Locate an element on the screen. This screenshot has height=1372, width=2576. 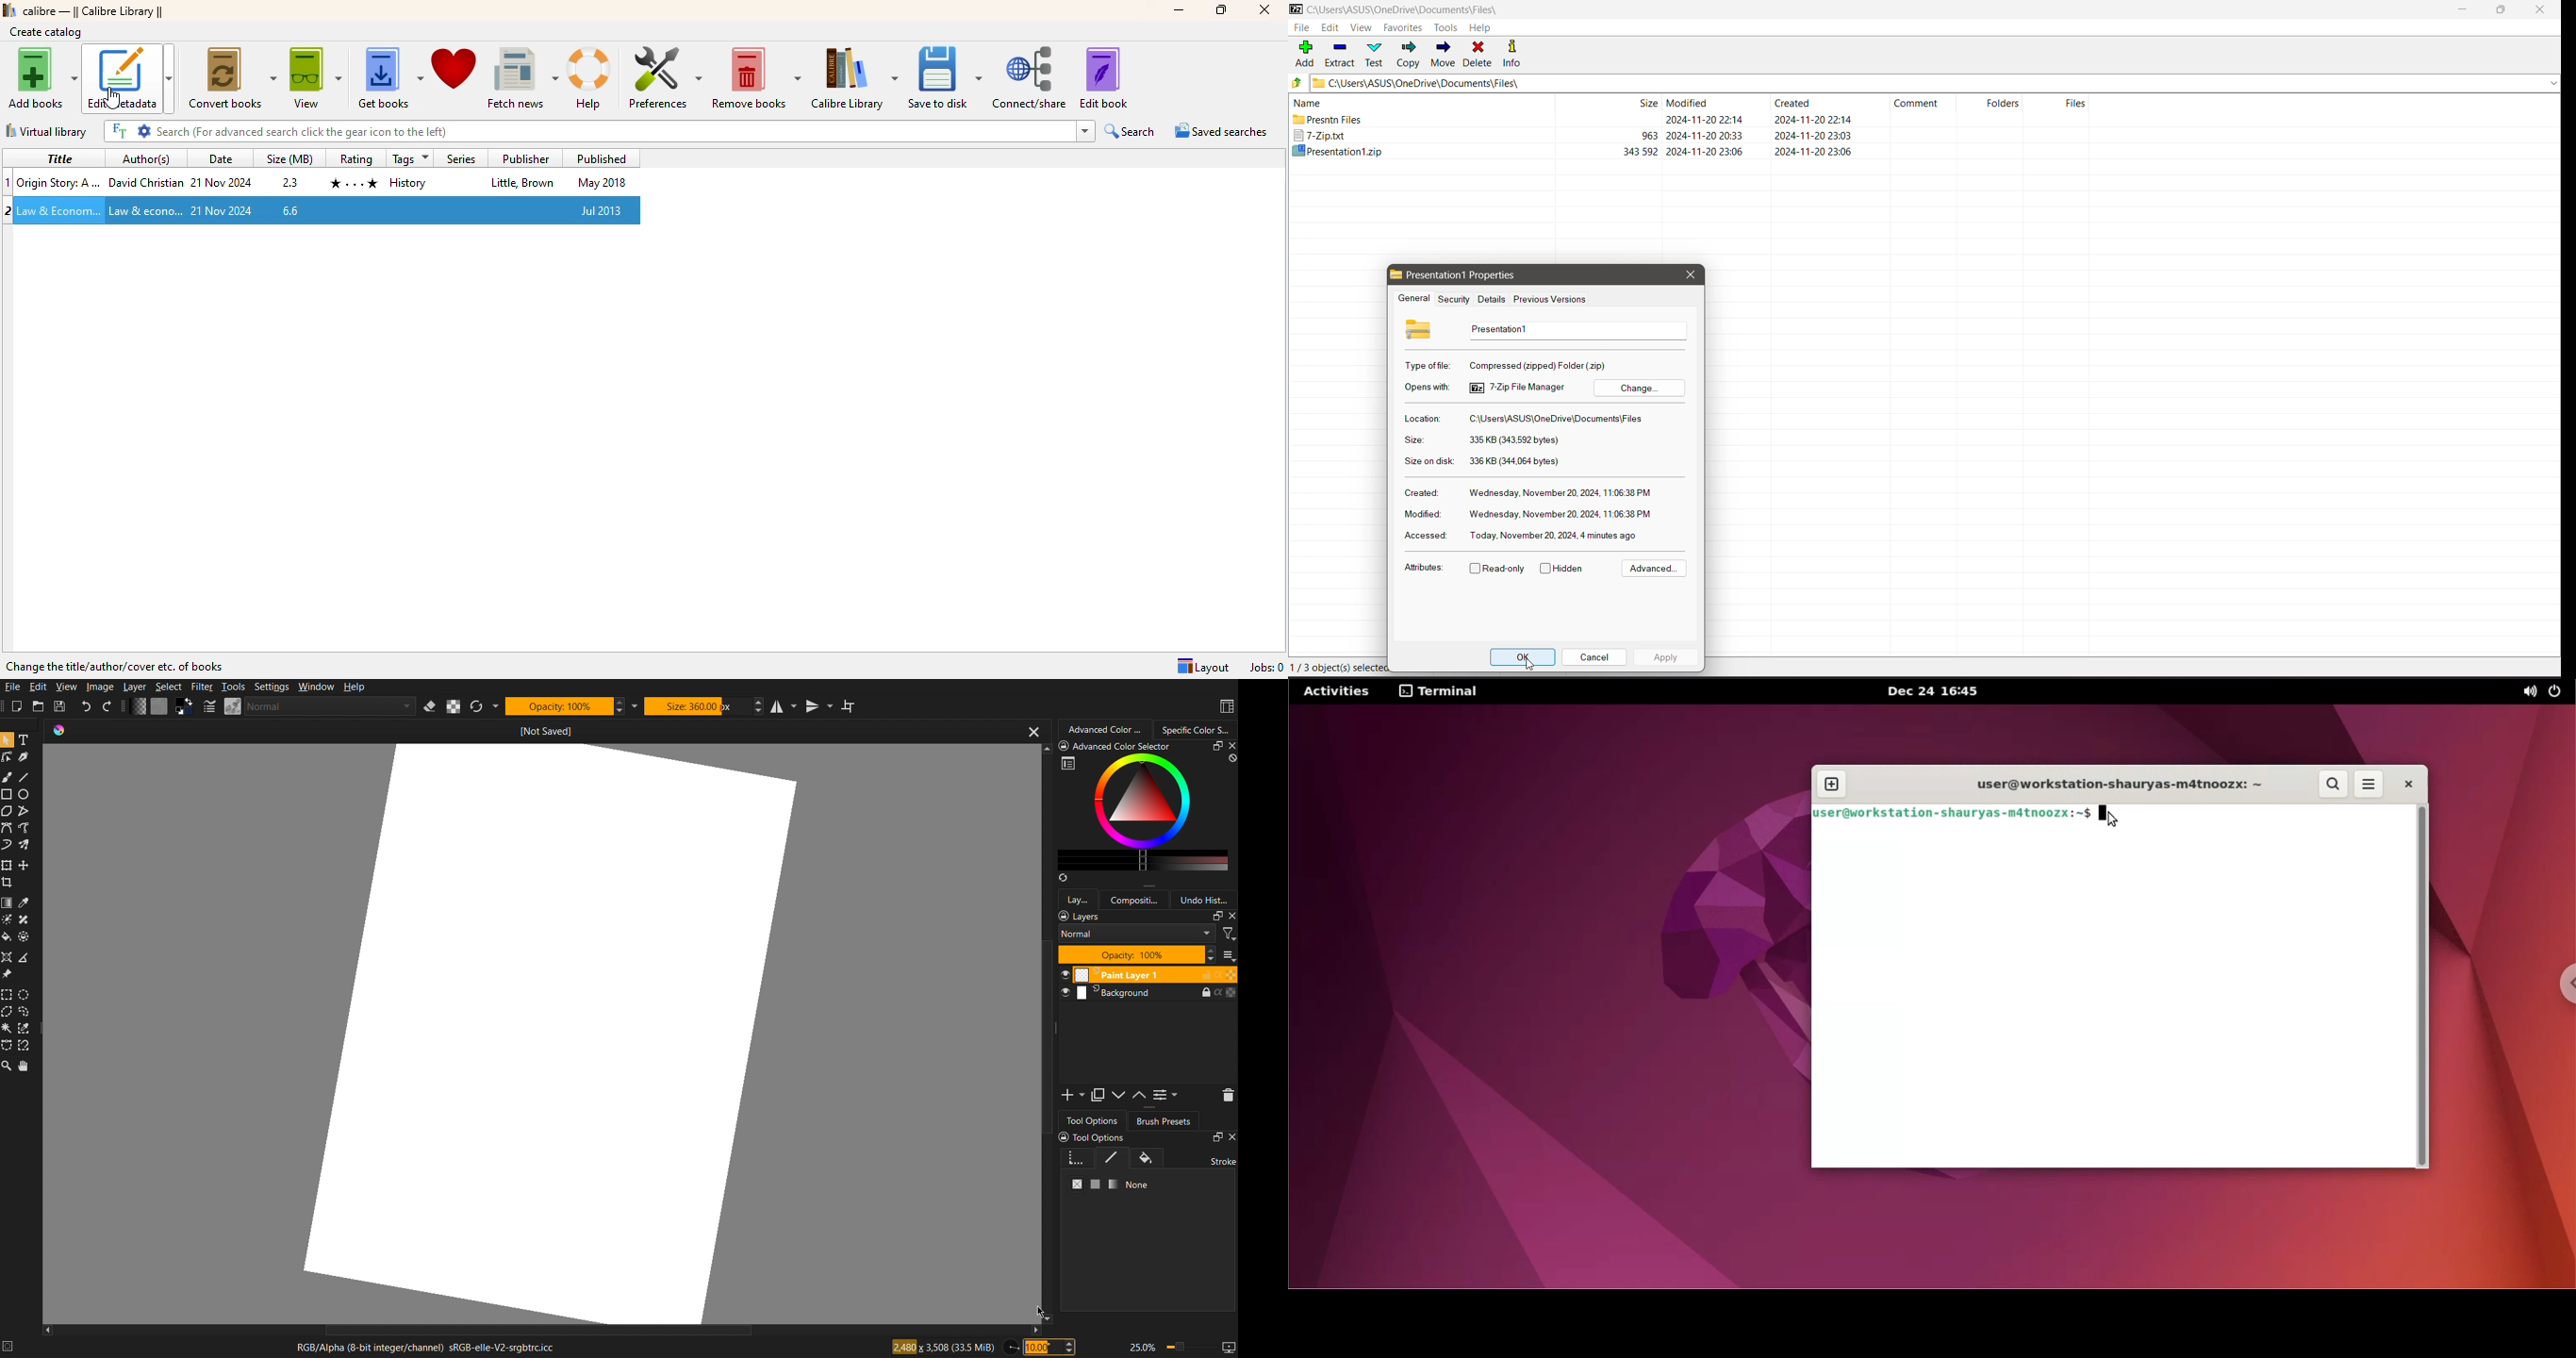
Lasso (Freehand) Selection Tool is located at coordinates (25, 1012).